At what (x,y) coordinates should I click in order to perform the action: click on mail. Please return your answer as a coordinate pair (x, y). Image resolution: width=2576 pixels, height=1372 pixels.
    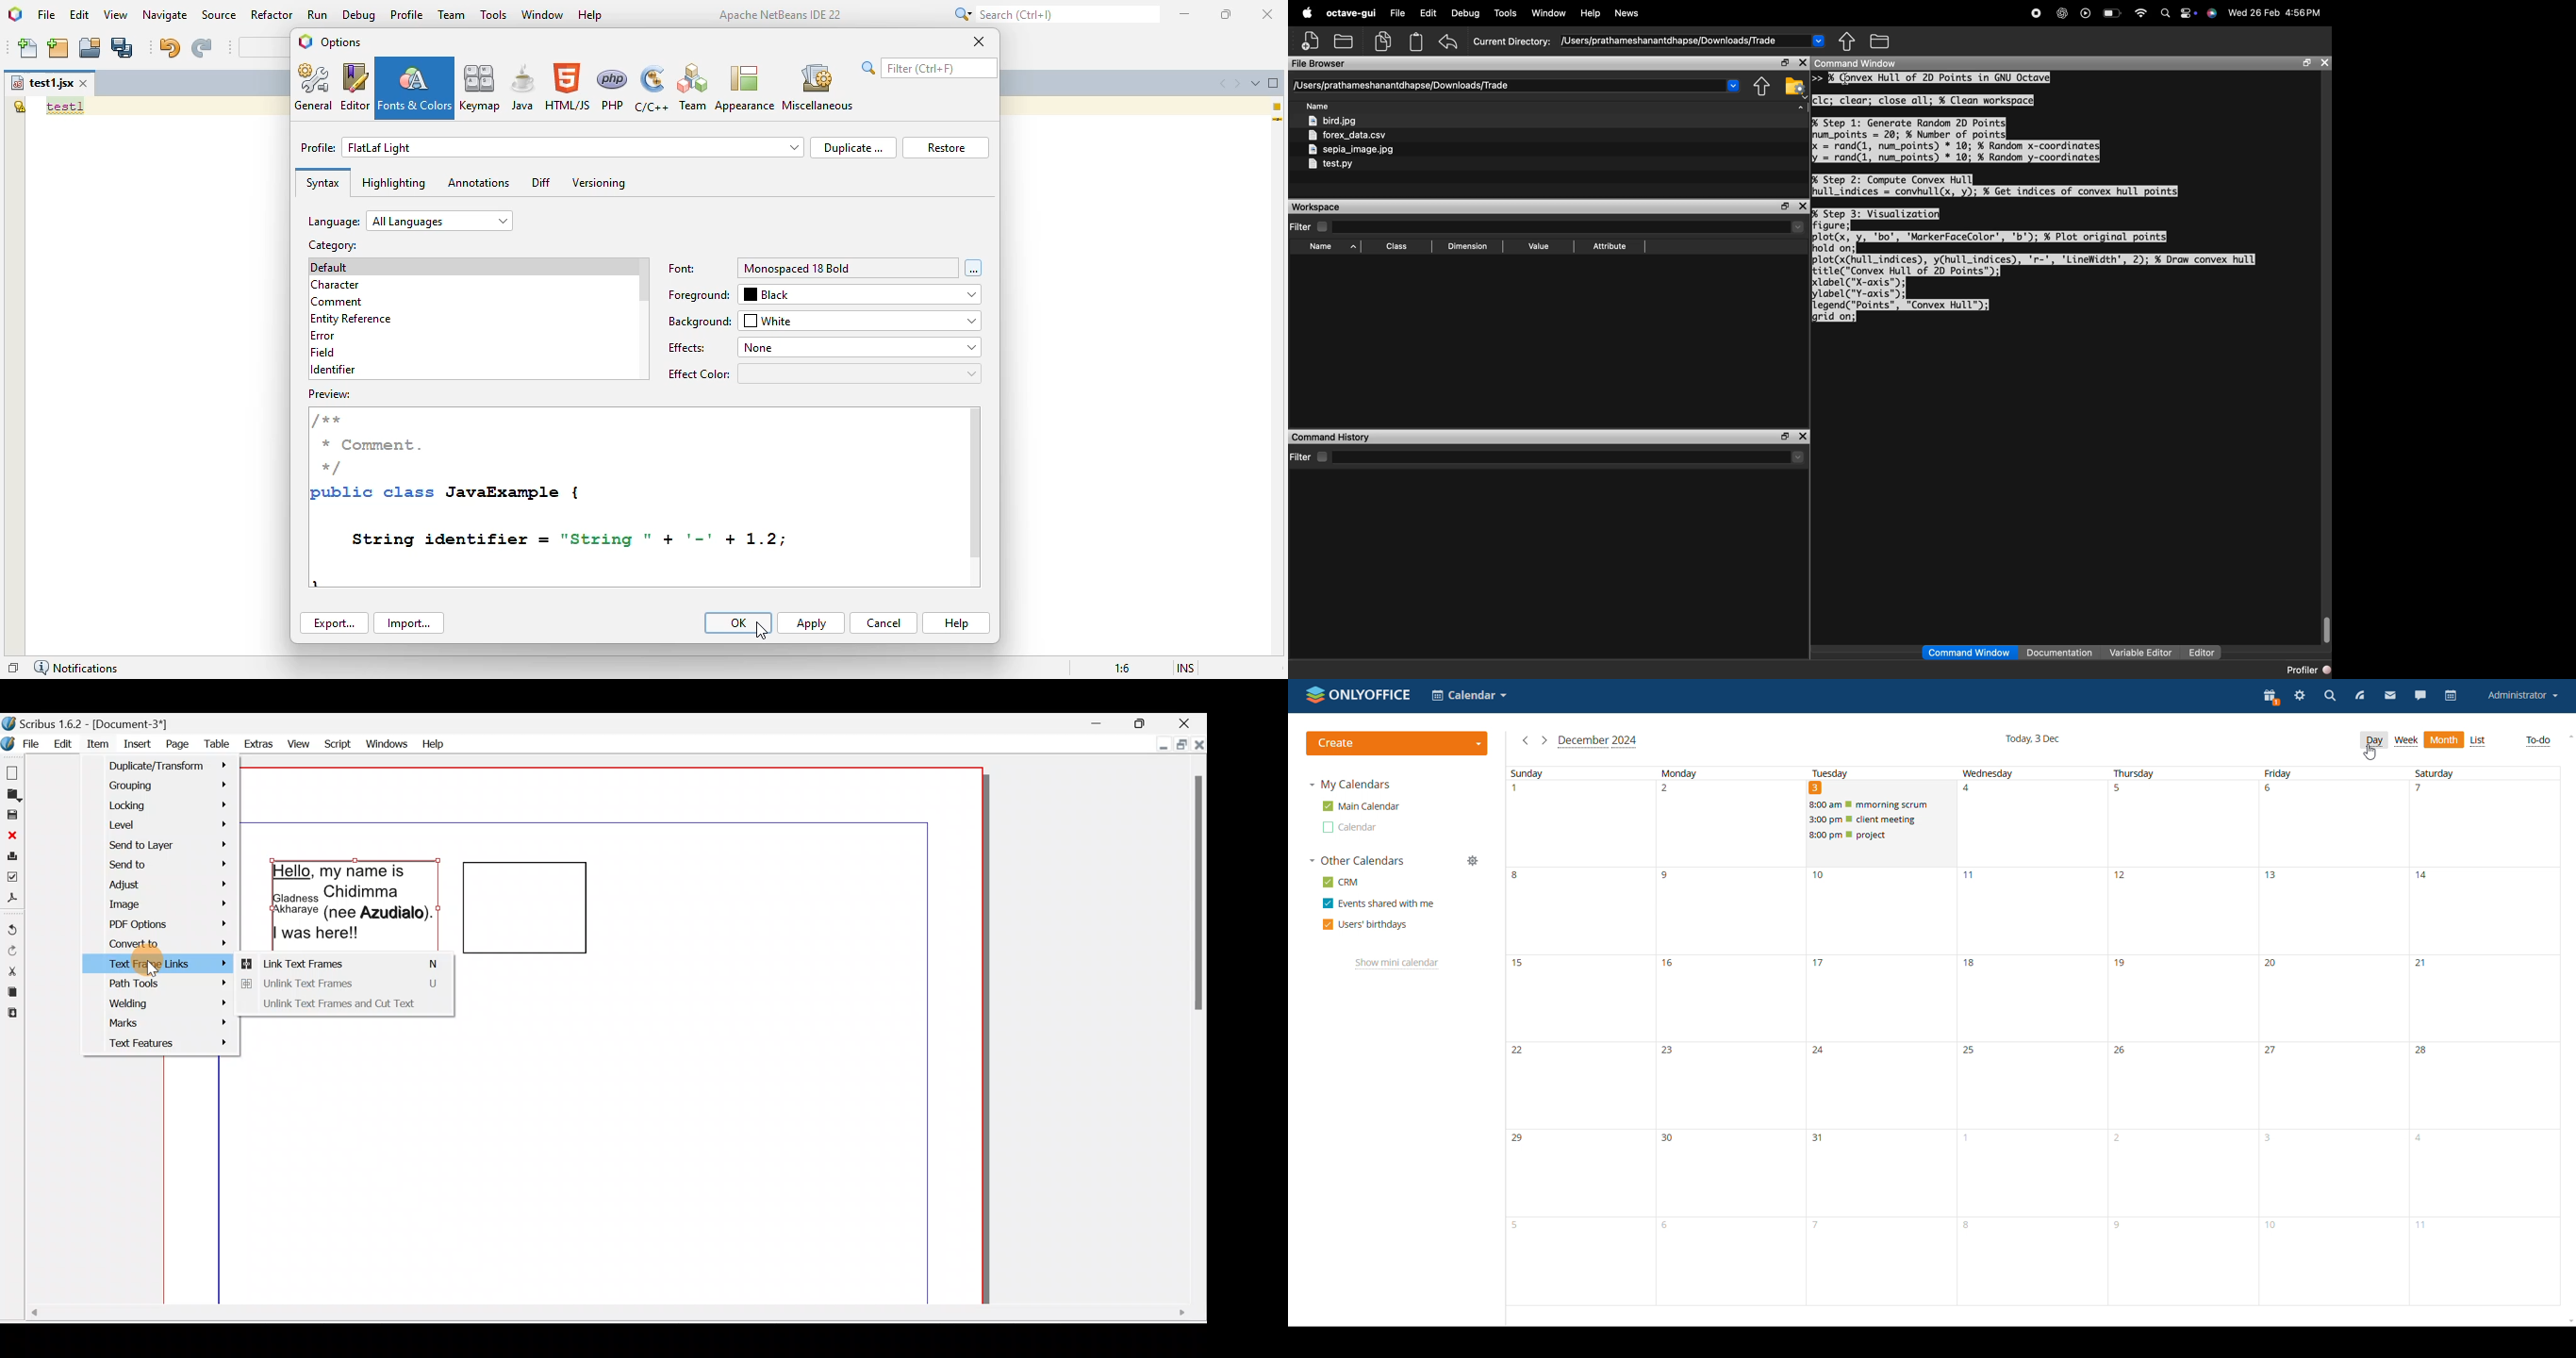
    Looking at the image, I should click on (2390, 696).